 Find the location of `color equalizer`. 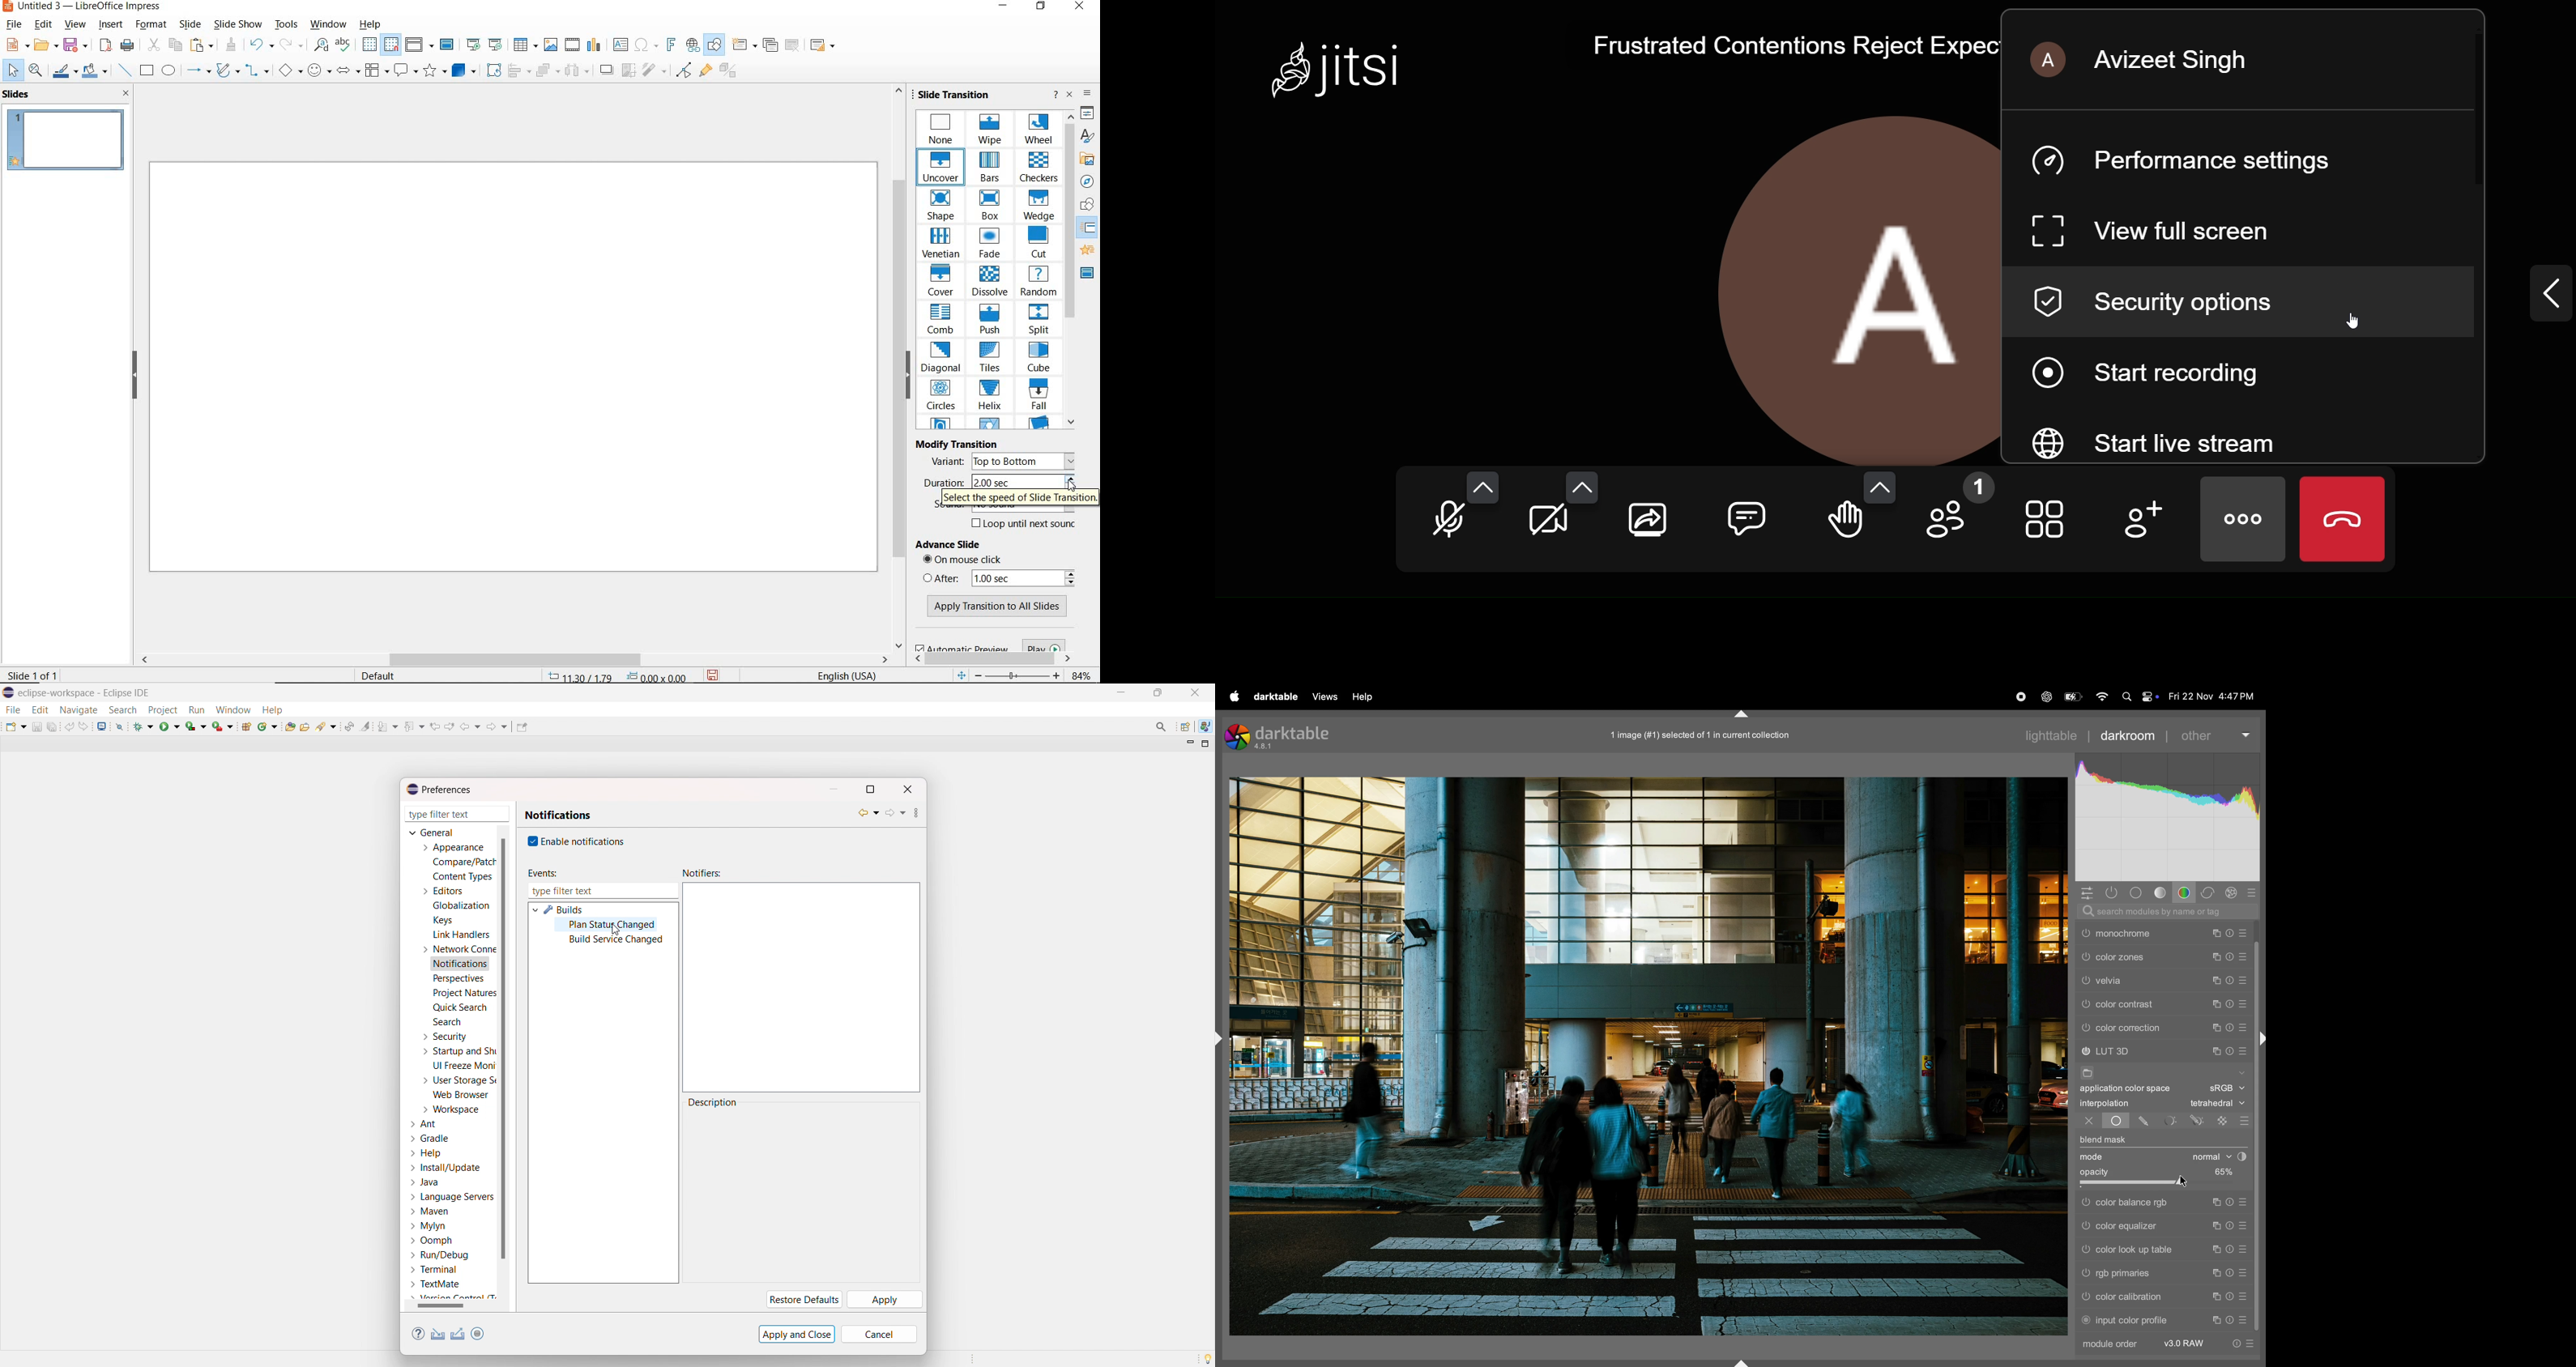

color equalizer is located at coordinates (2143, 1227).